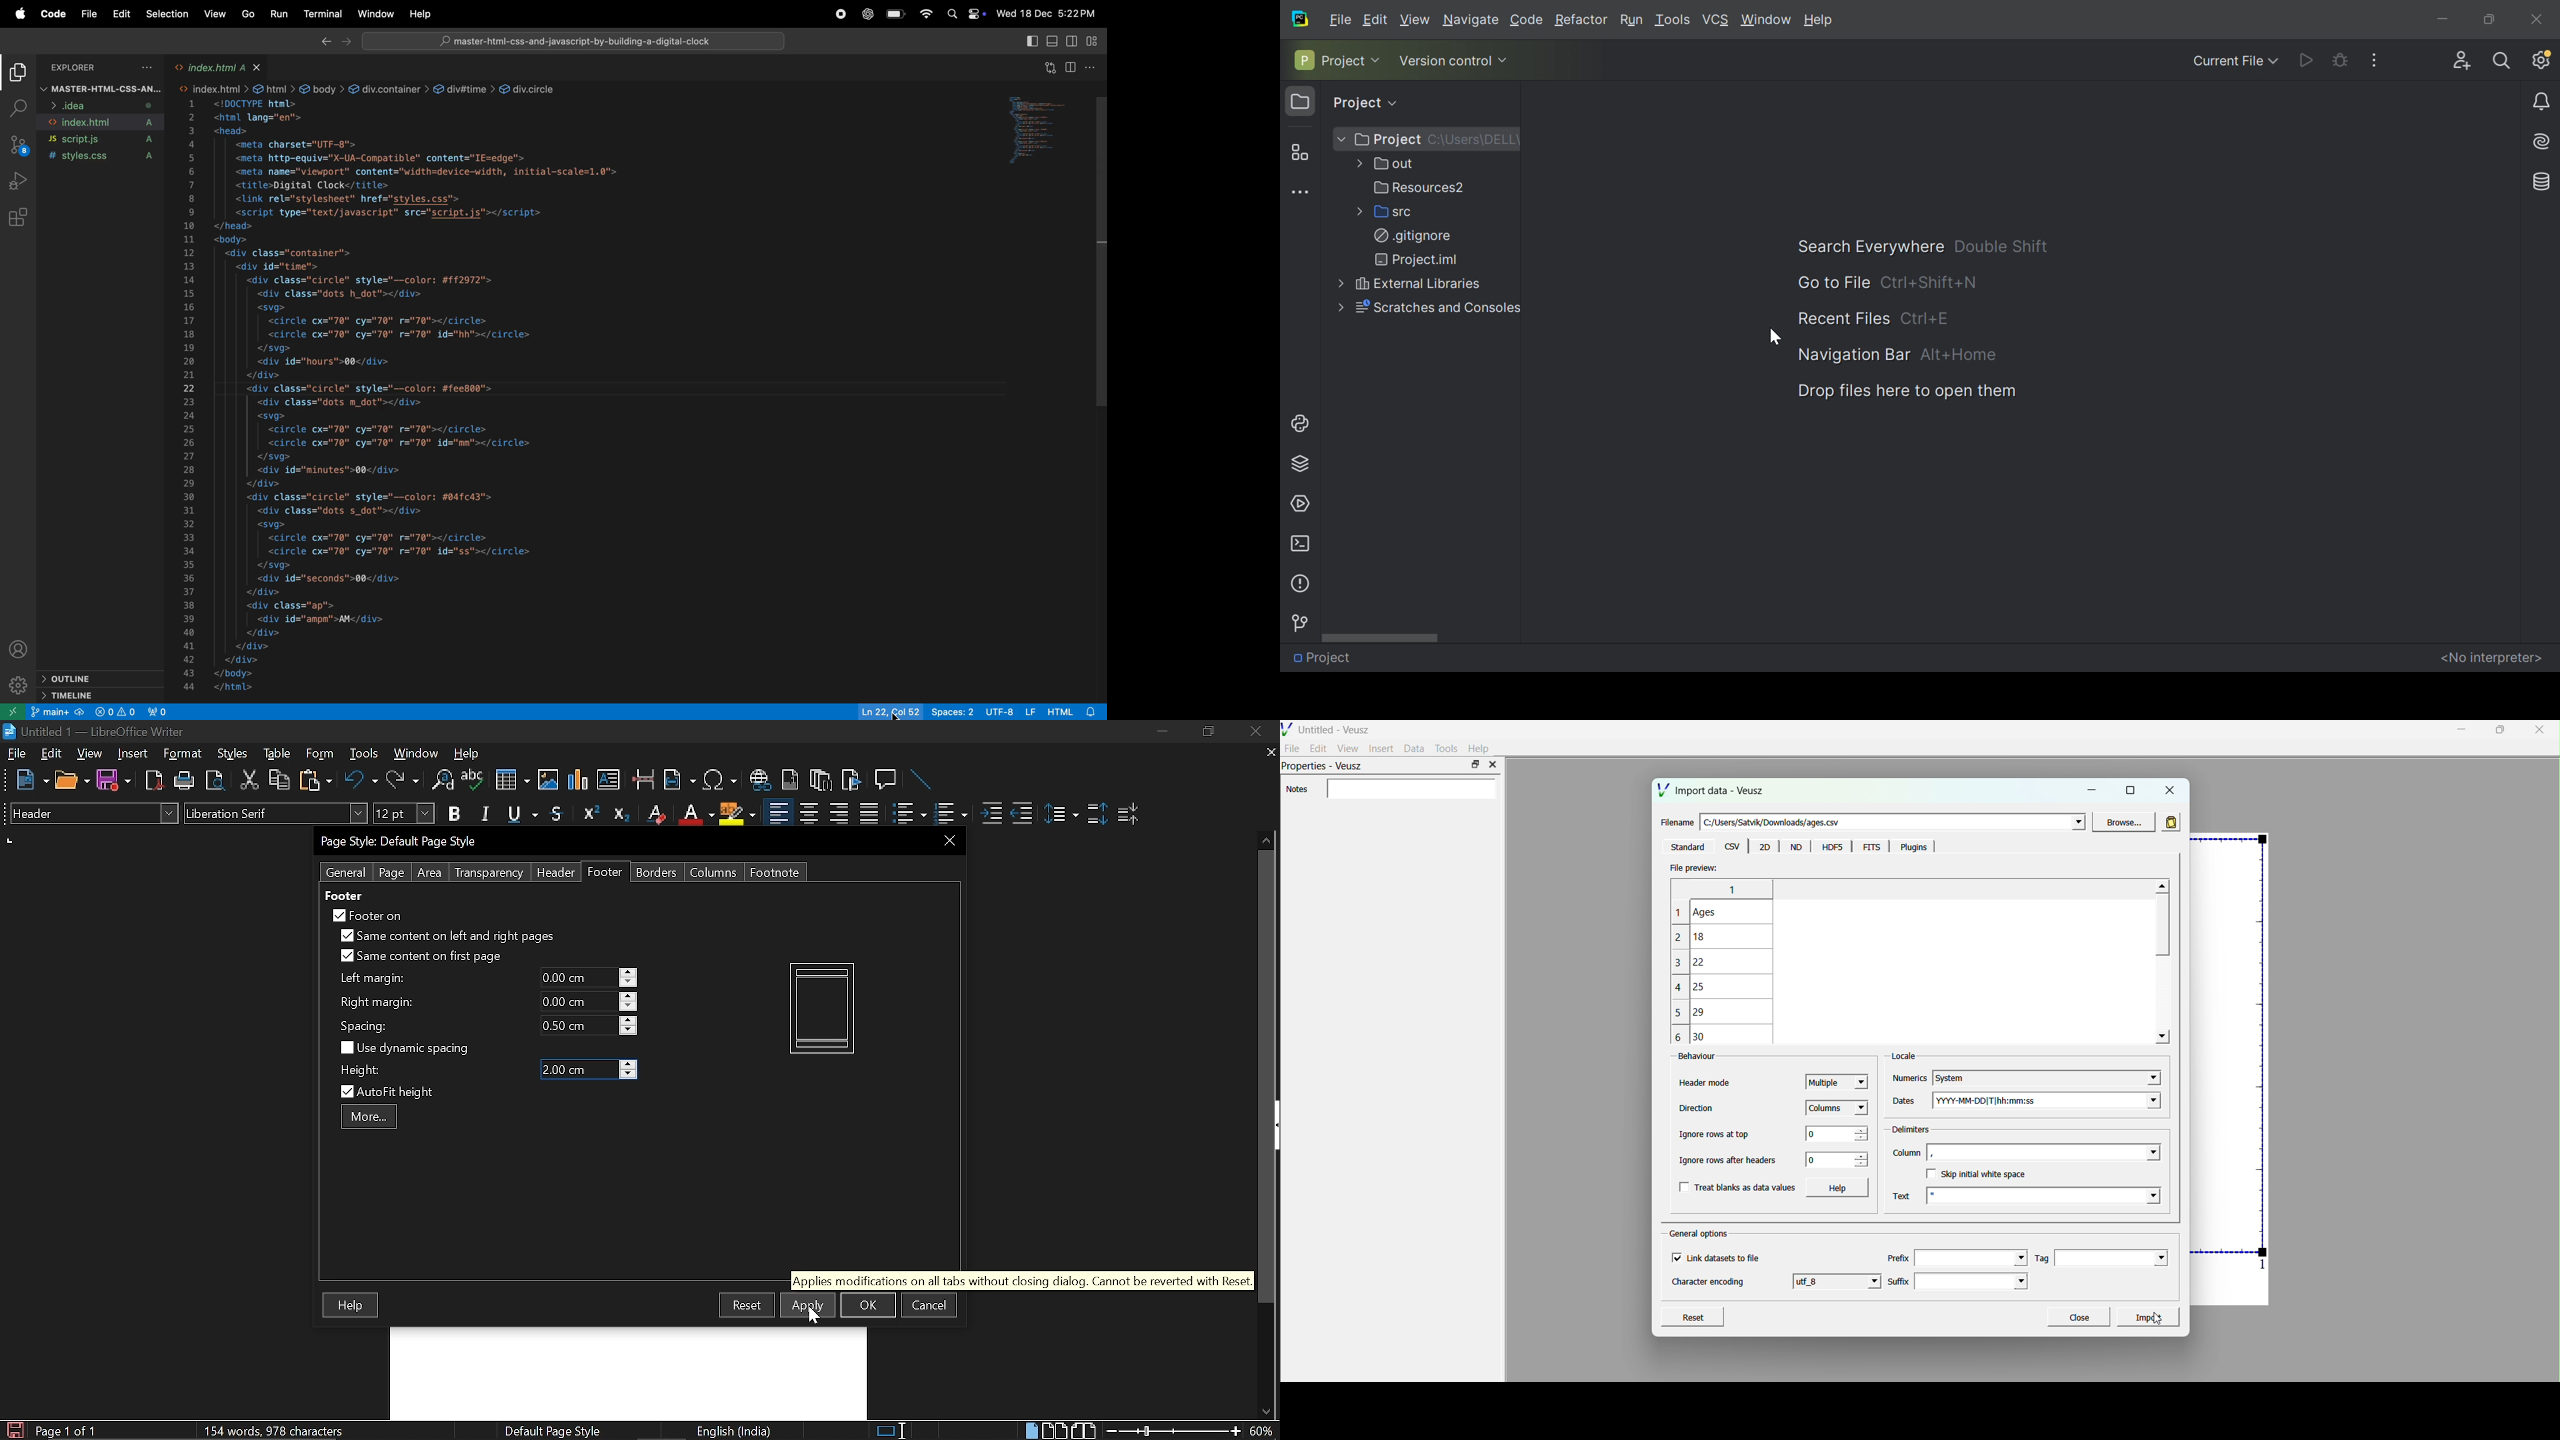  I want to click on FITS, so click(1872, 847).